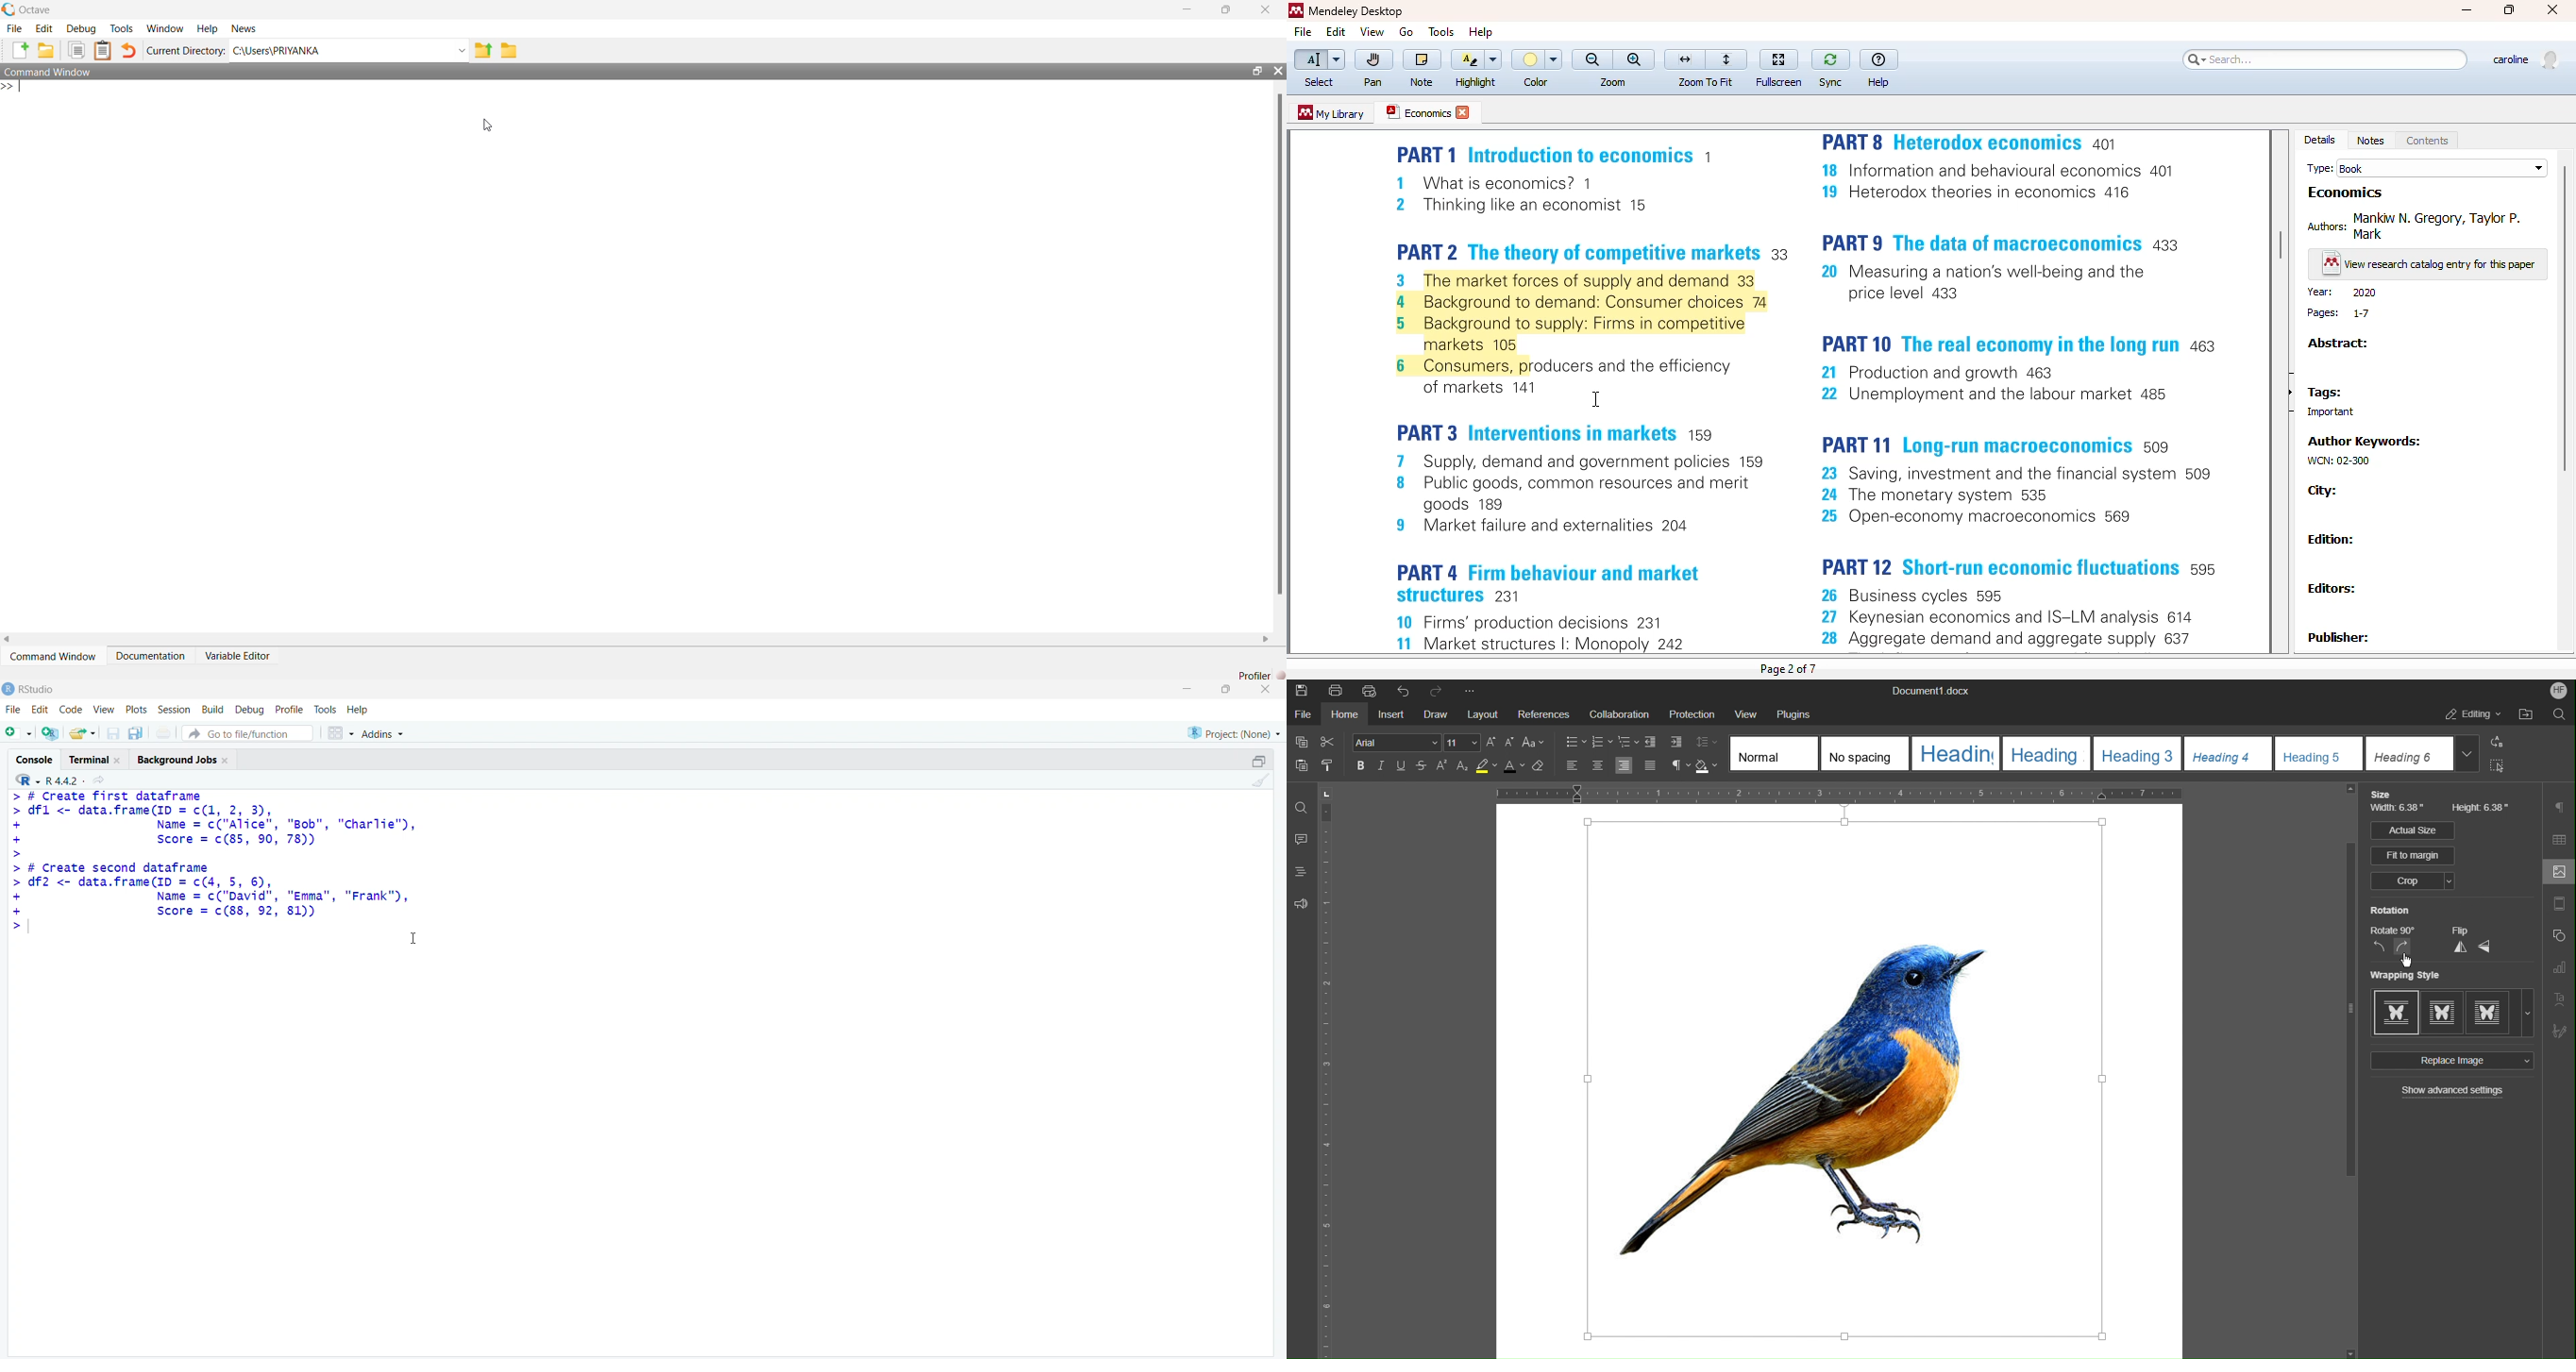  Describe the element at coordinates (2018, 392) in the screenshot. I see `pdf text` at that location.